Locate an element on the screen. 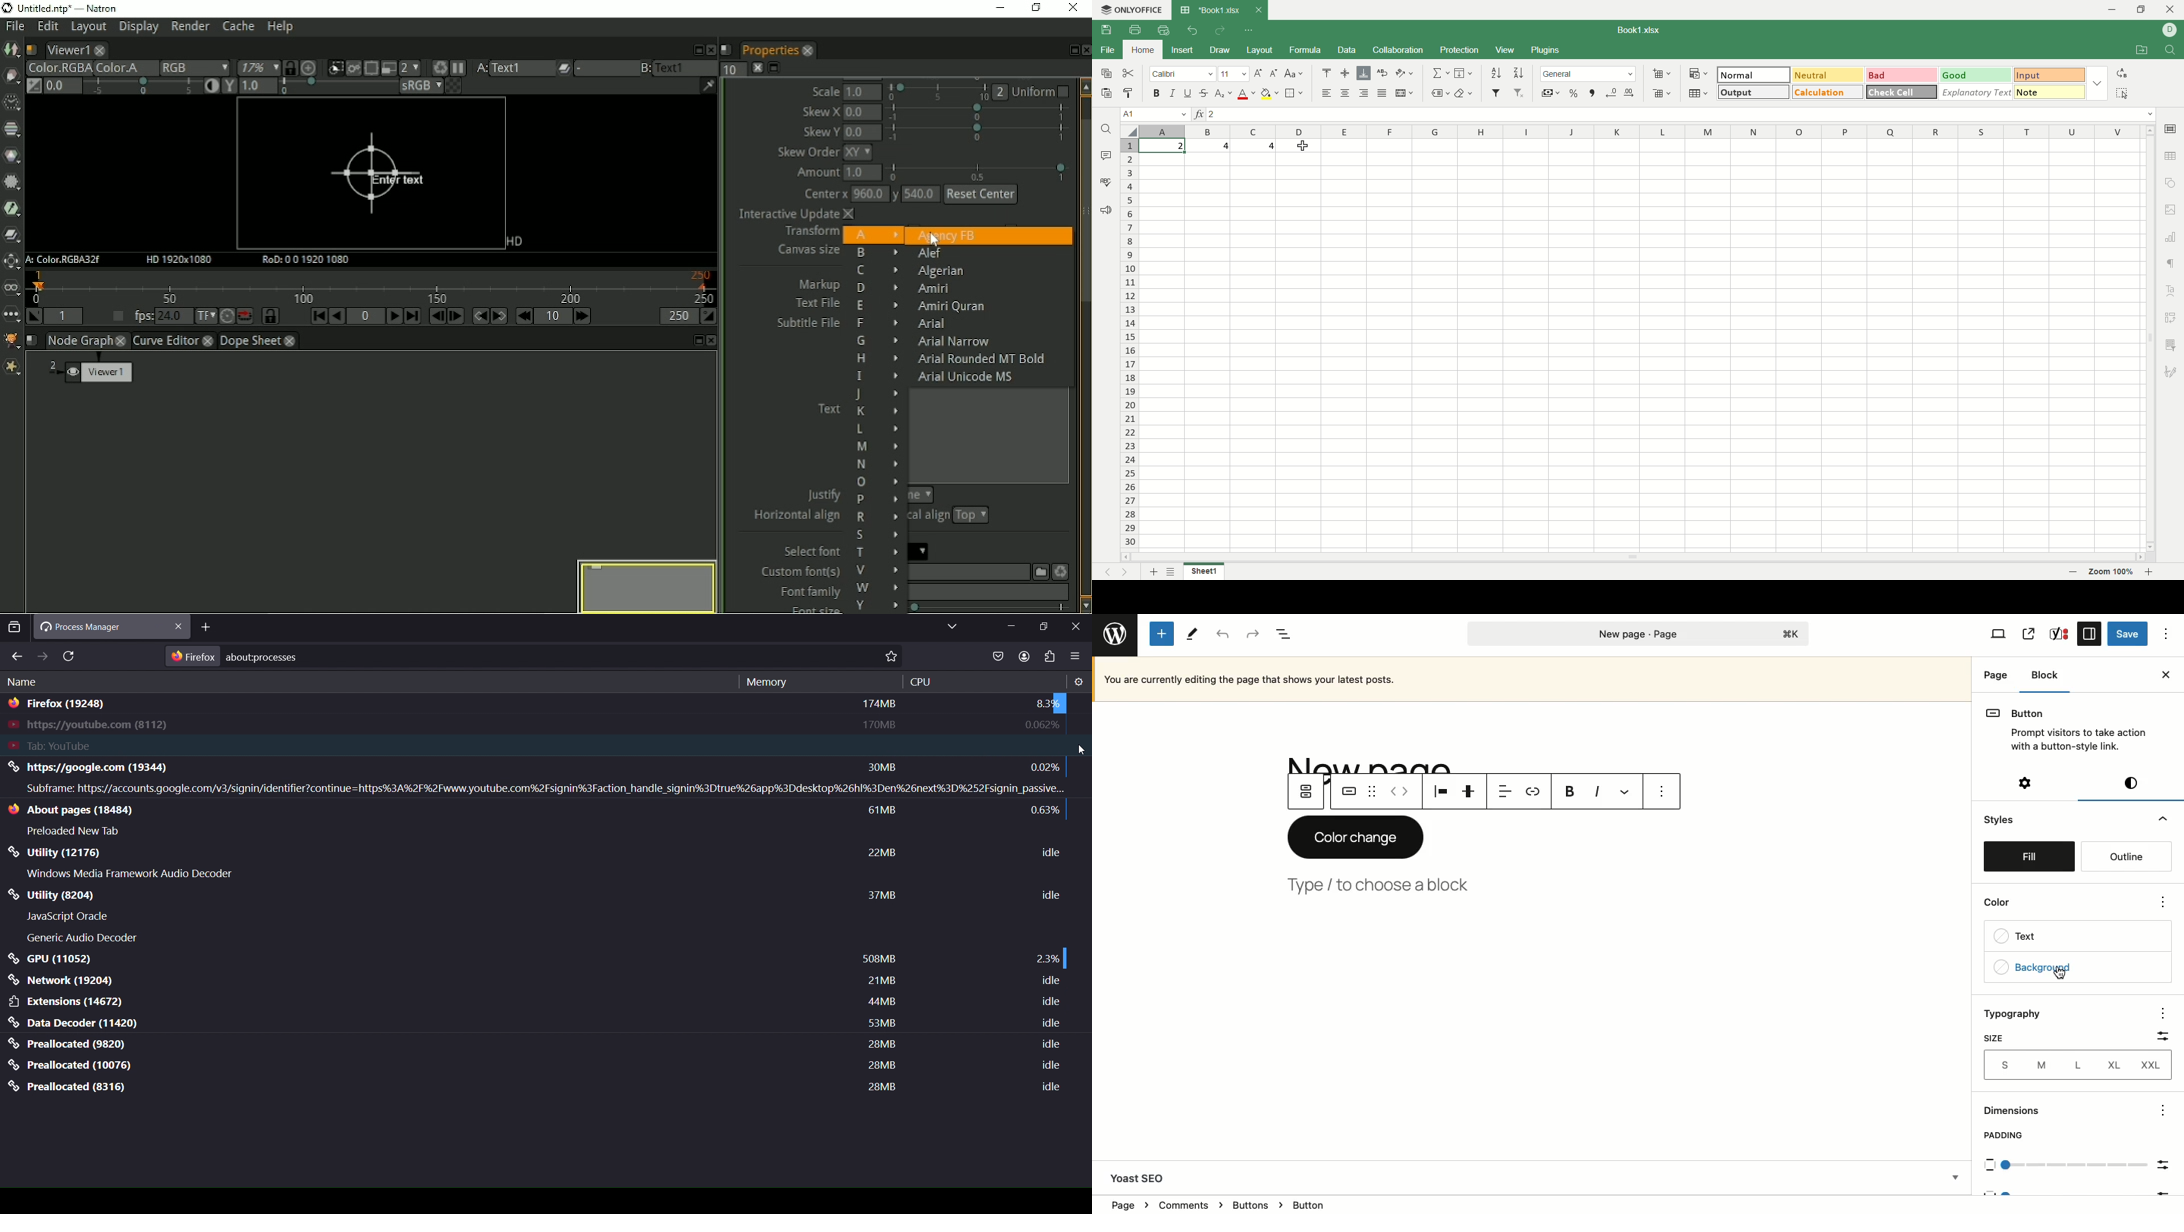 Image resolution: width=2184 pixels, height=1232 pixels. View is located at coordinates (1998, 634).